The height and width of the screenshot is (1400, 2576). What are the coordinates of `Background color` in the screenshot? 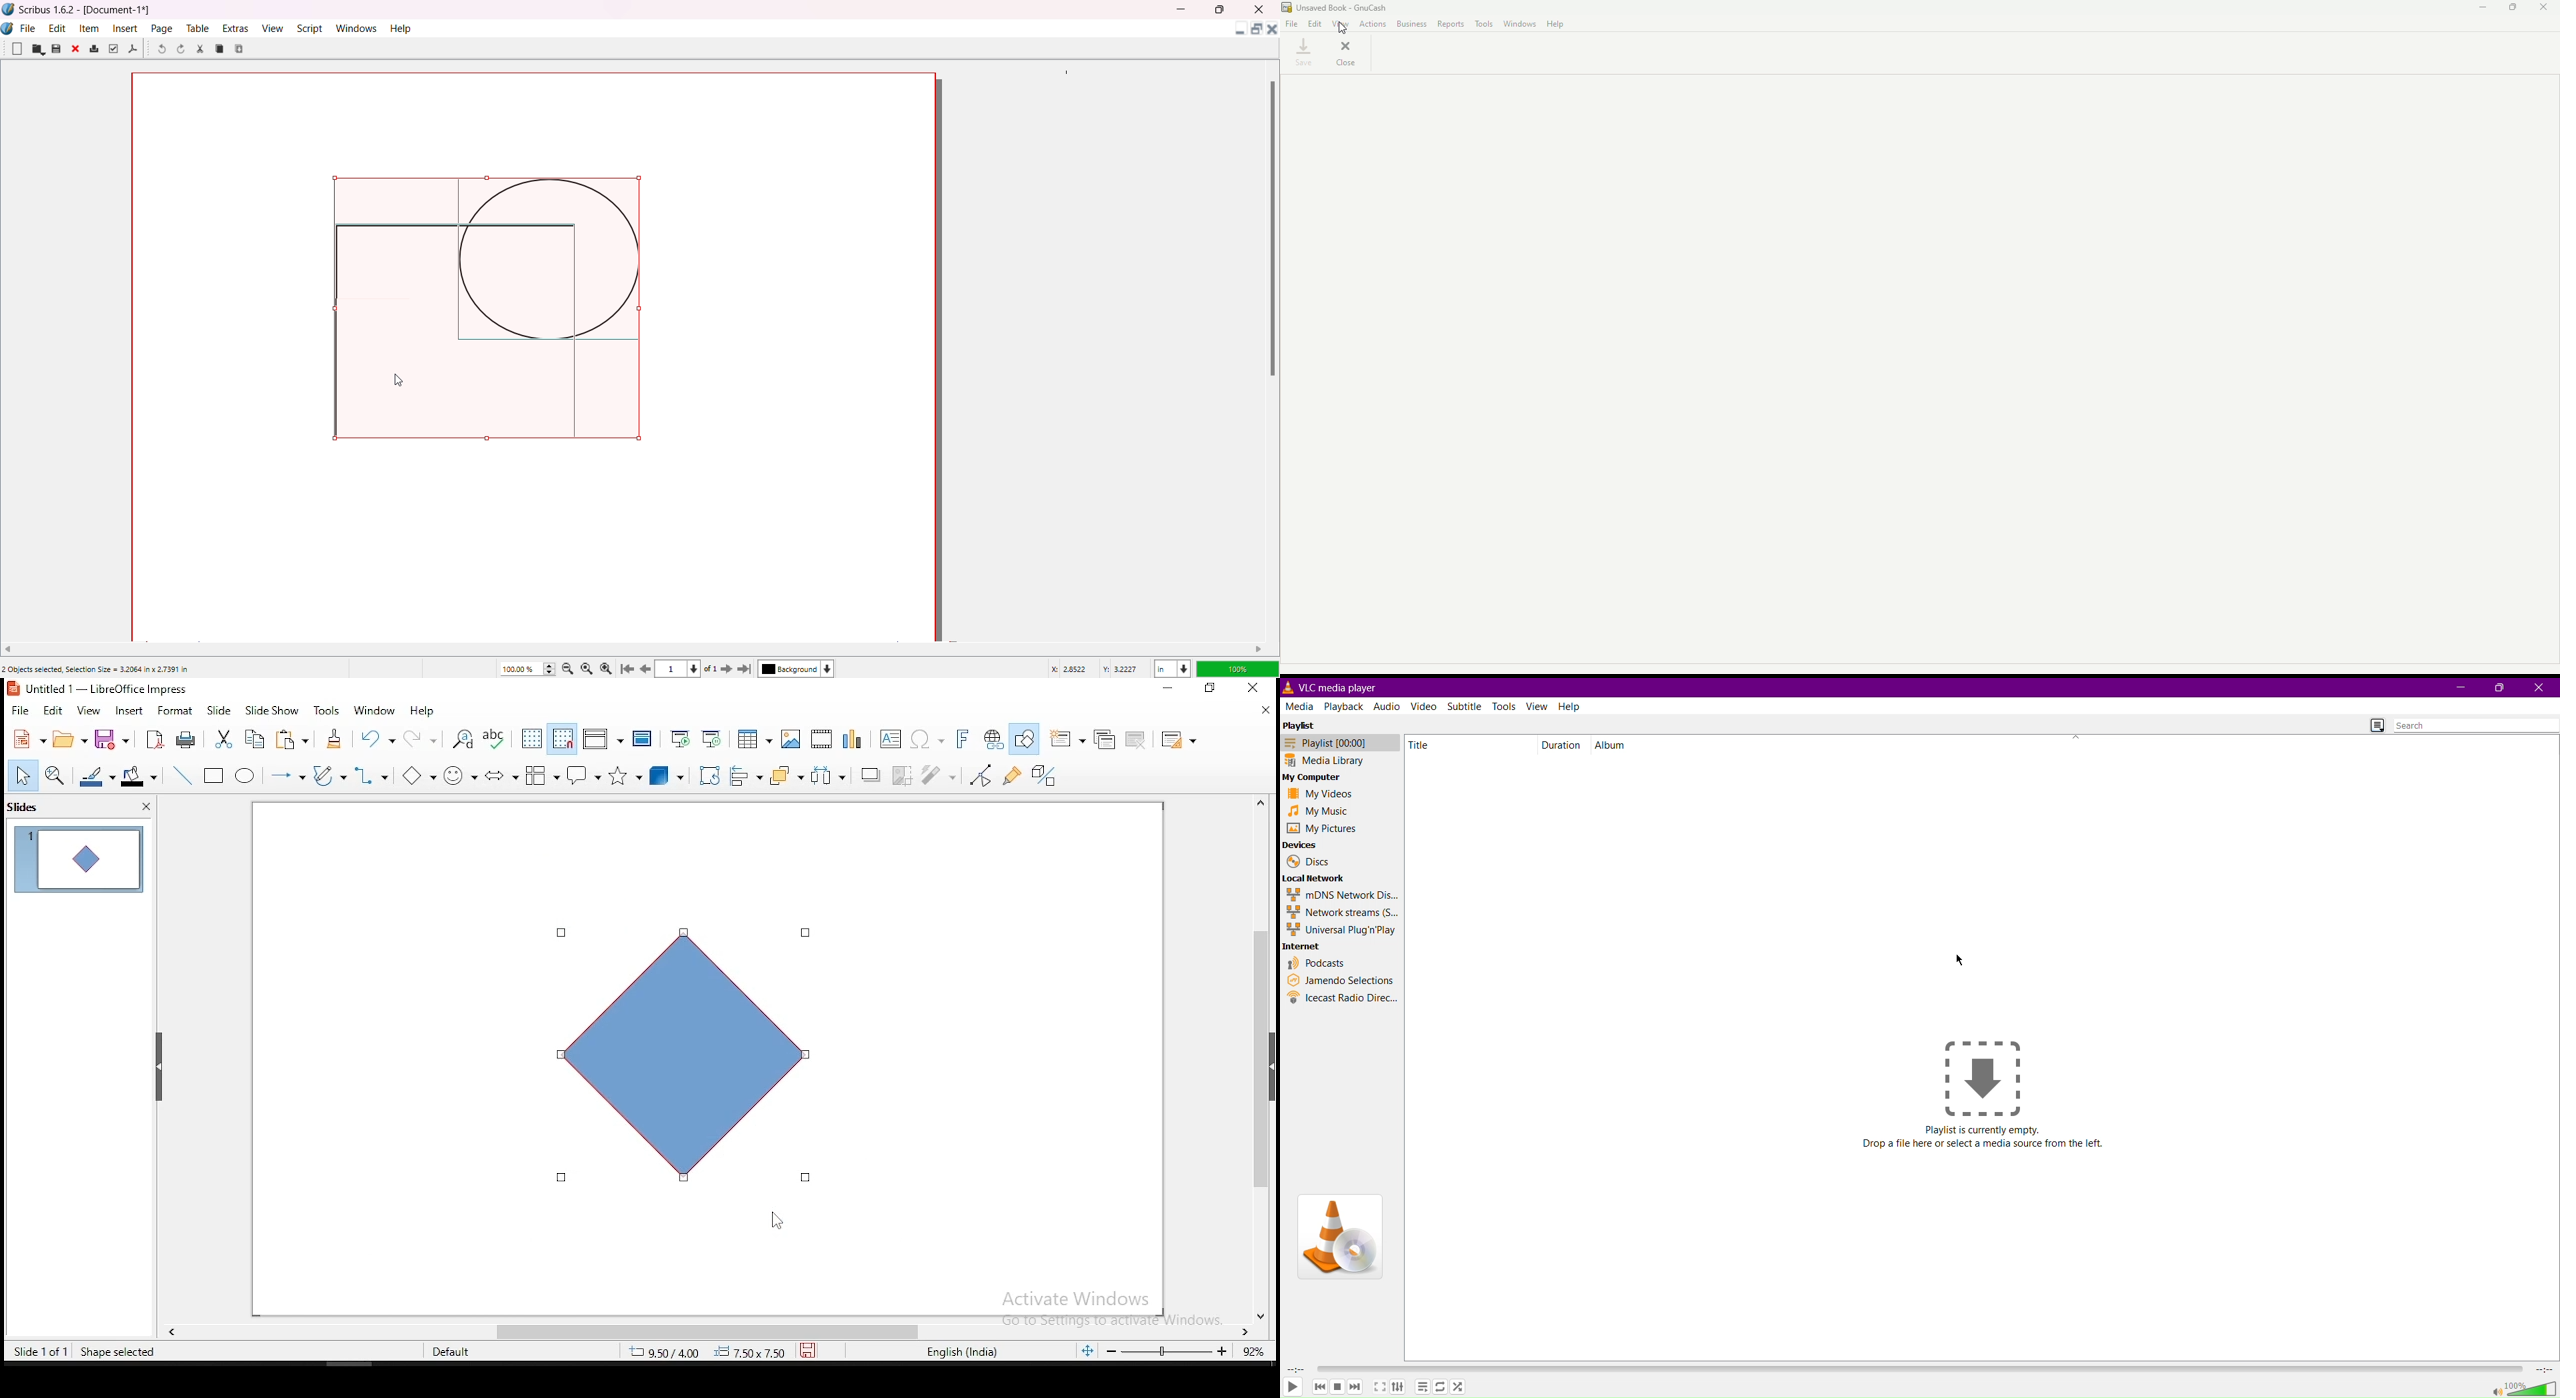 It's located at (799, 669).